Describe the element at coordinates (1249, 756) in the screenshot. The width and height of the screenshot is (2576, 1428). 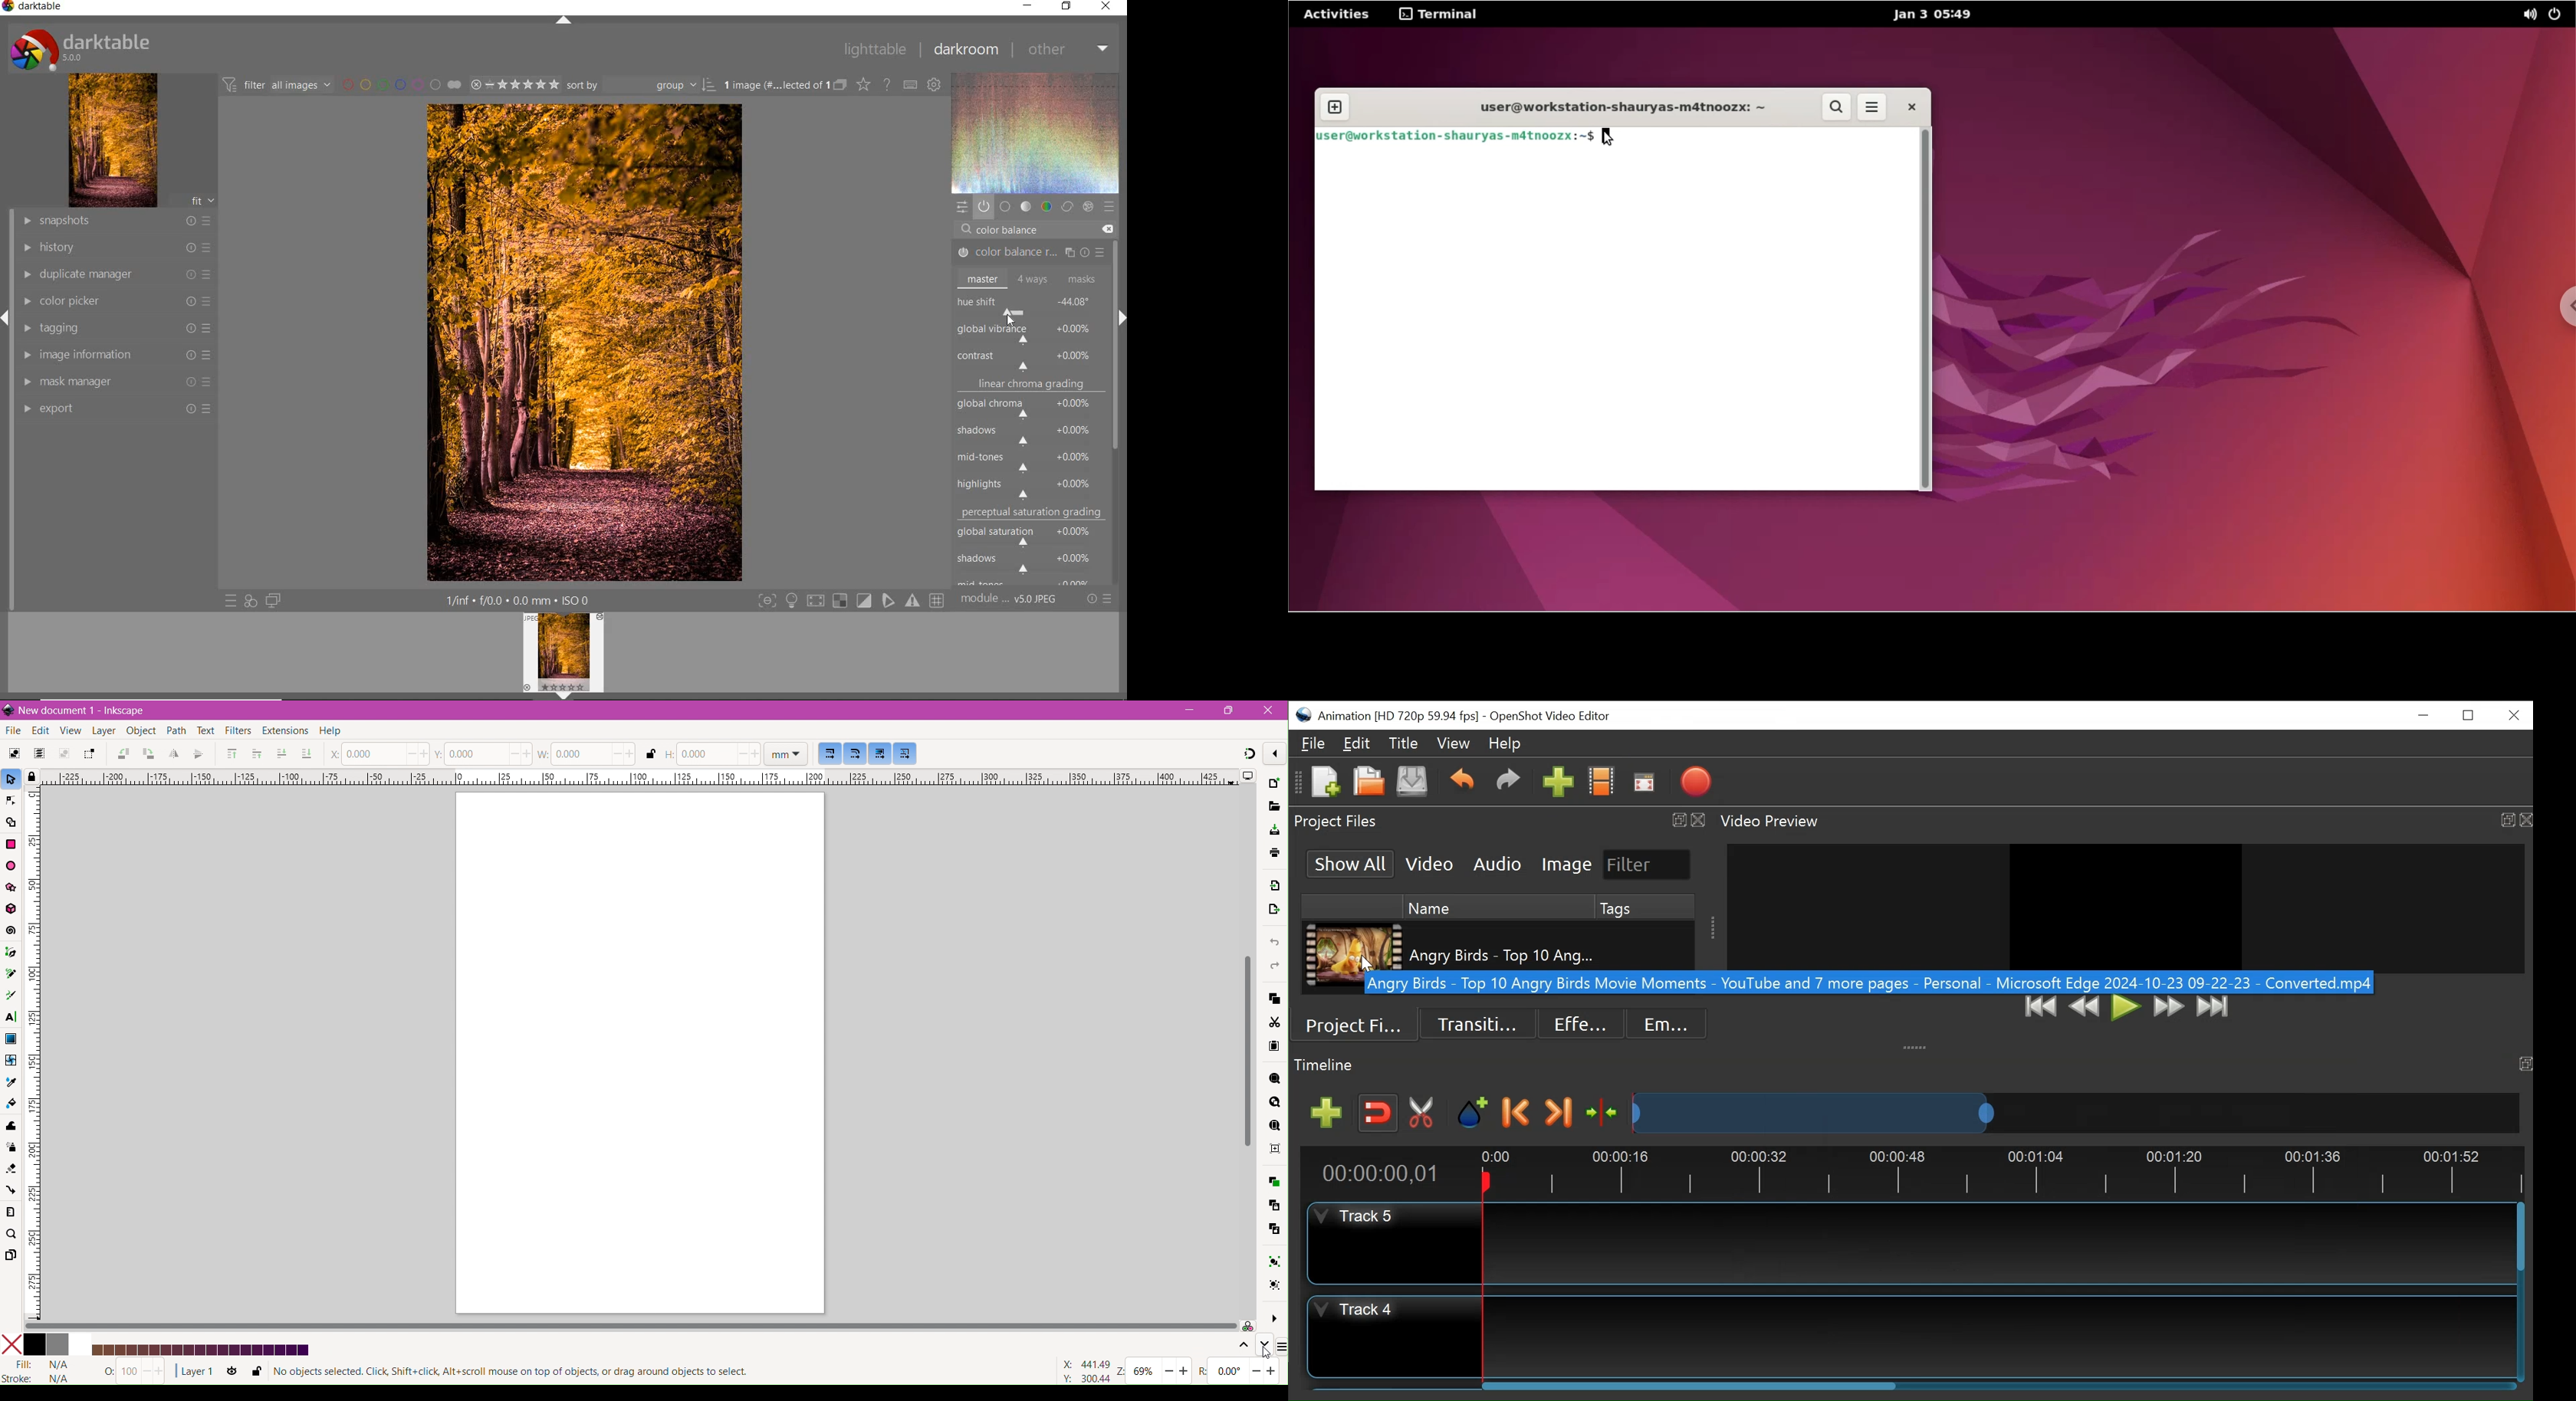
I see `Snapping` at that location.